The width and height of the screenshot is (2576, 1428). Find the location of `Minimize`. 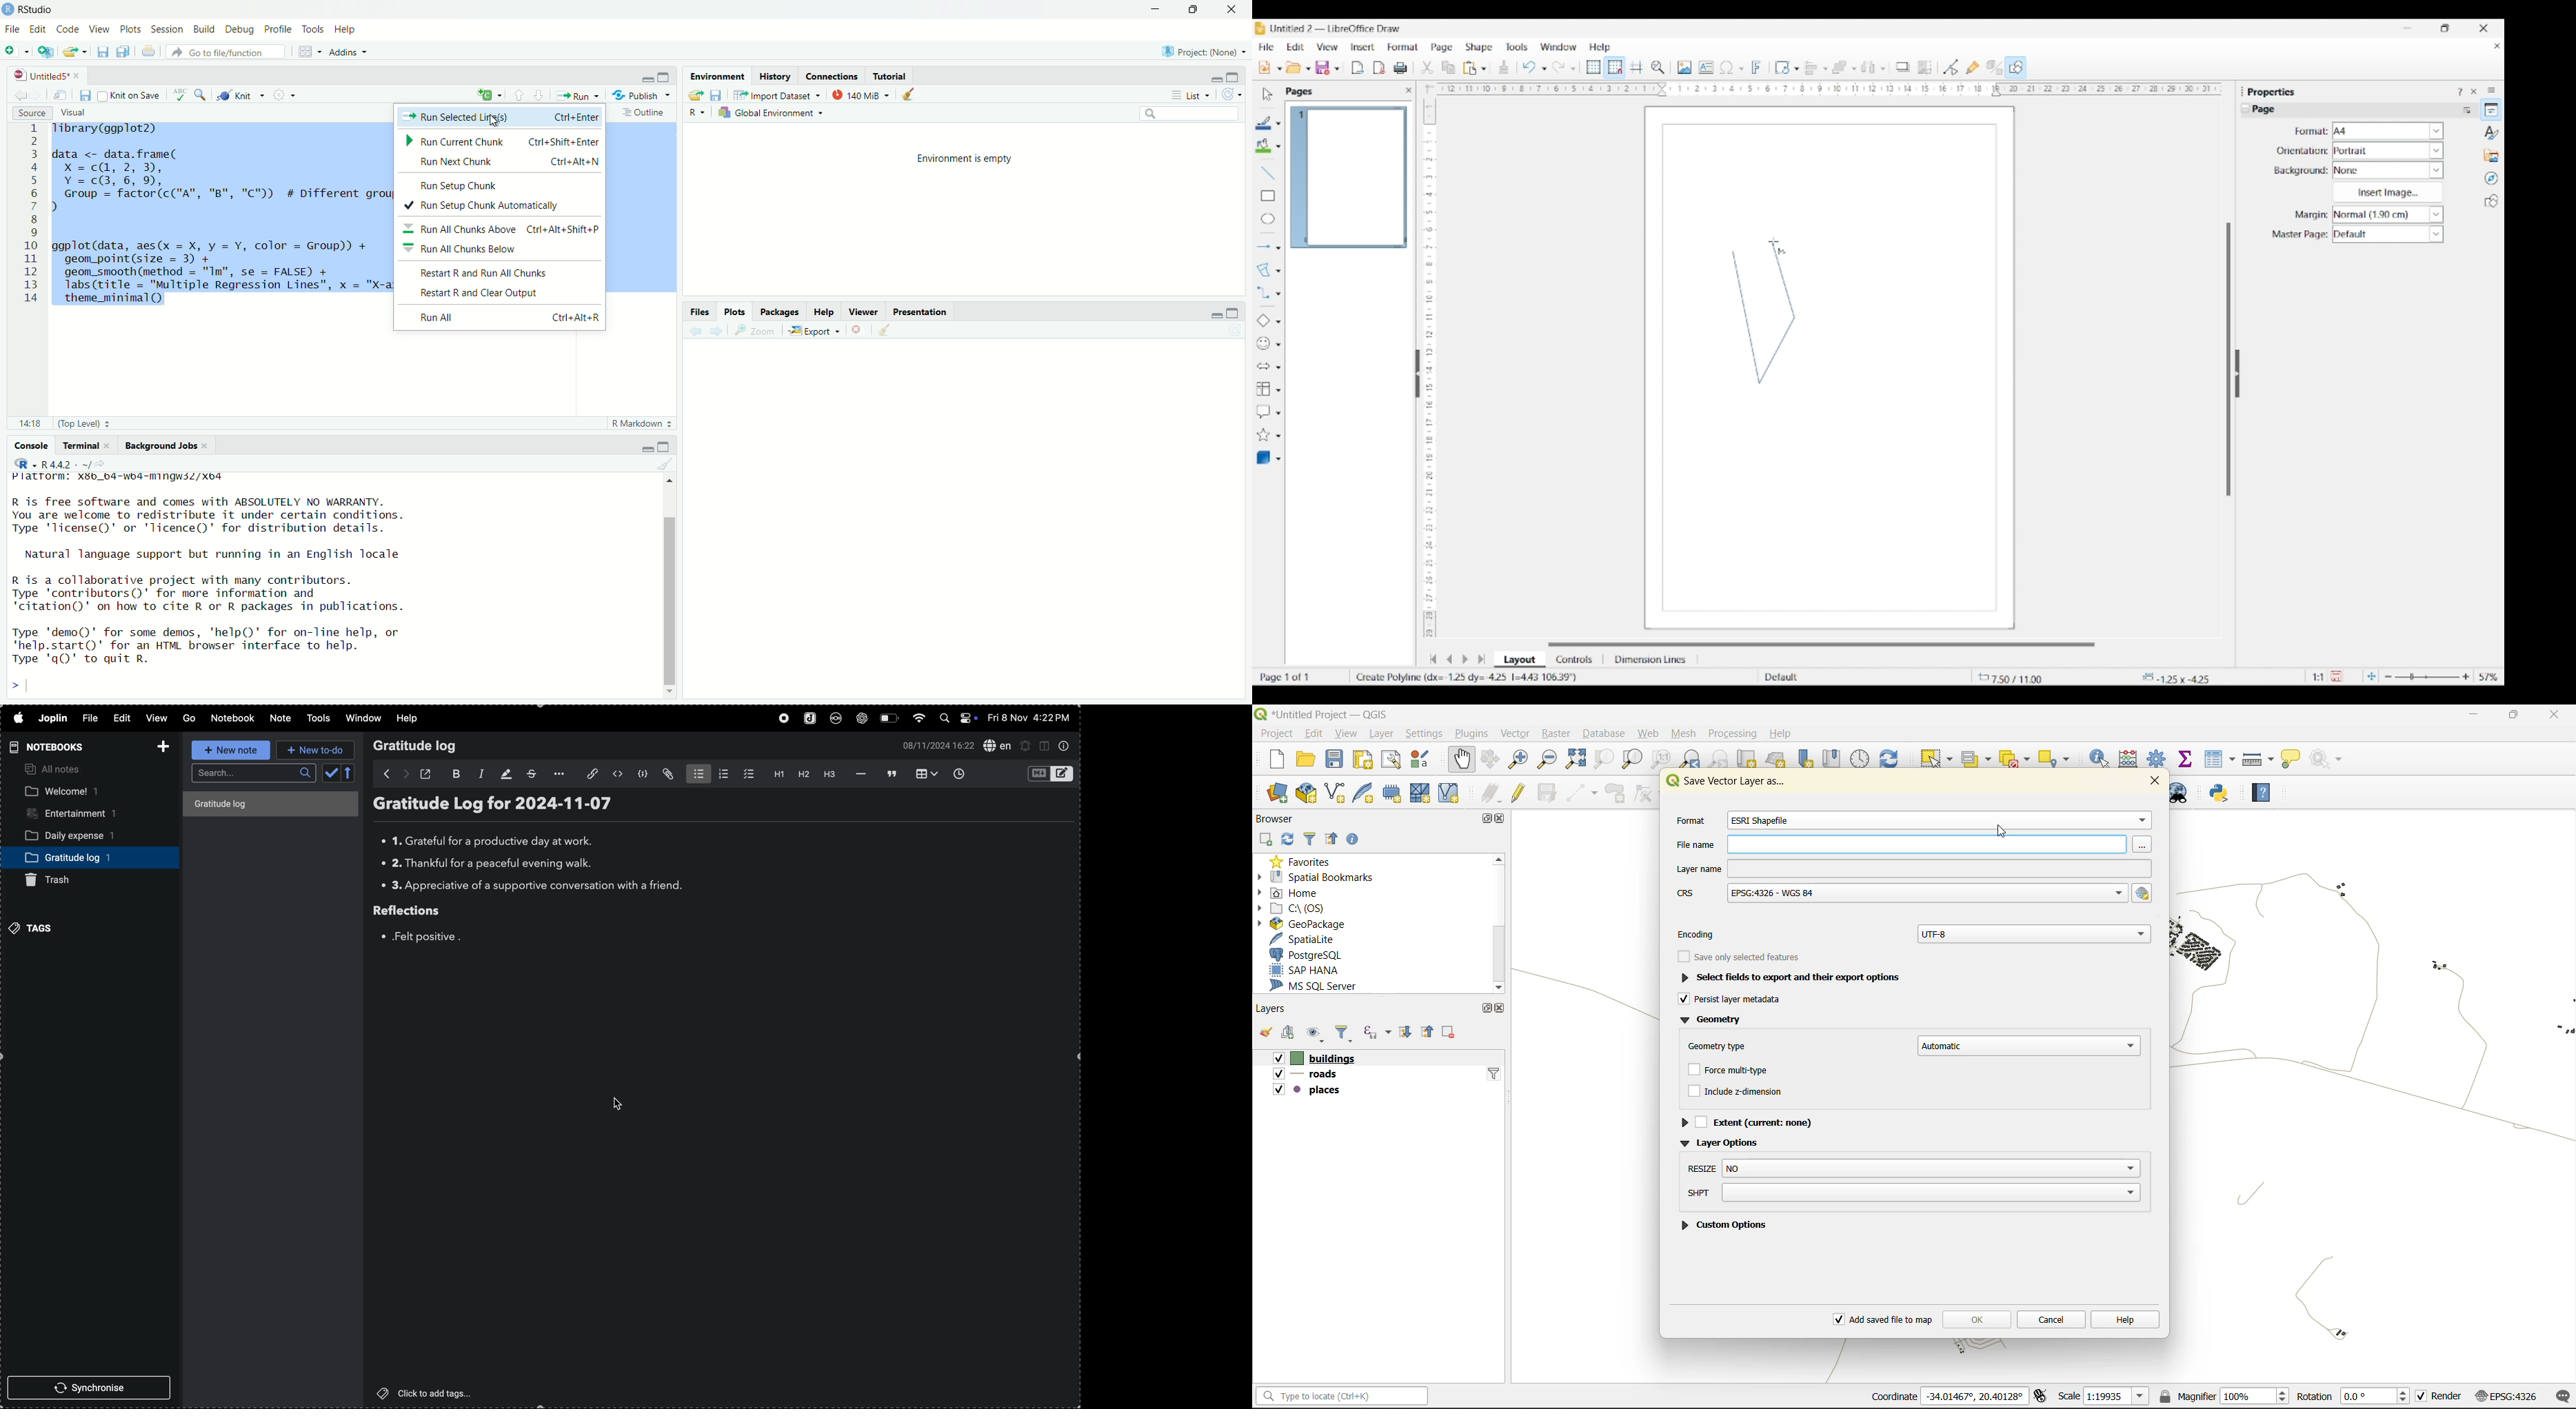

Minimize is located at coordinates (2408, 28).